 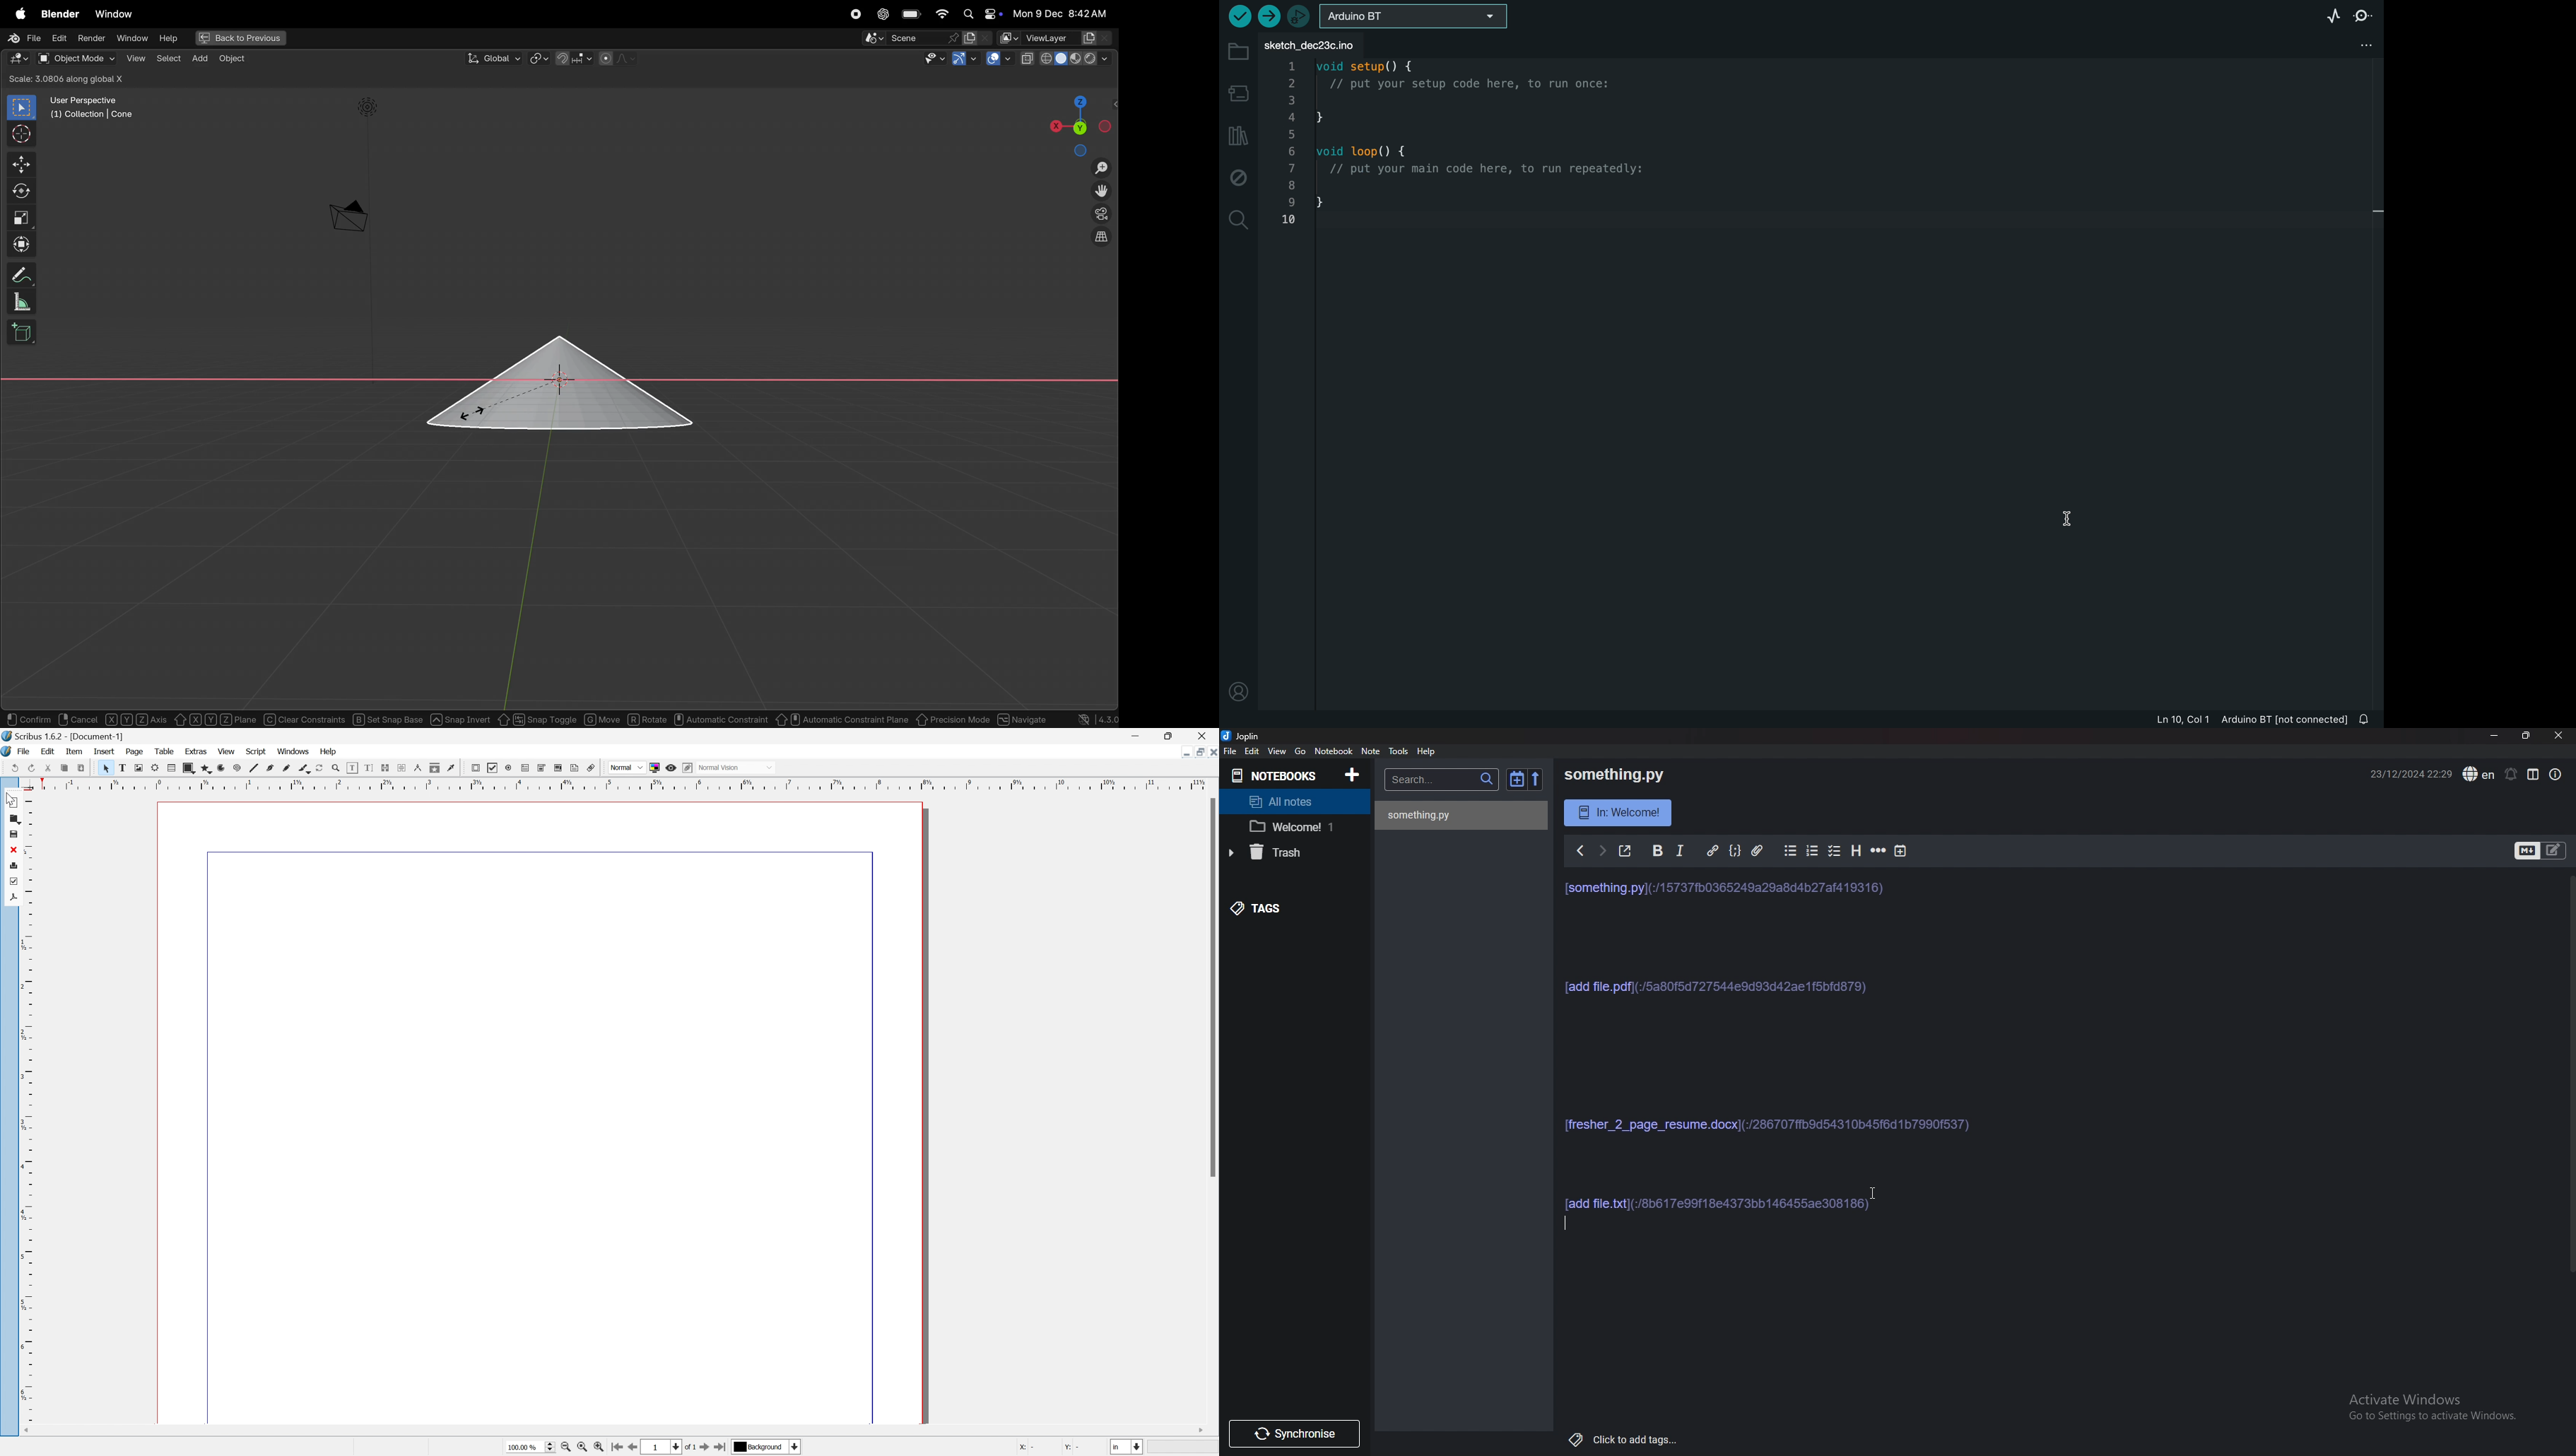 I want to click on joplin logo, so click(x=1228, y=737).